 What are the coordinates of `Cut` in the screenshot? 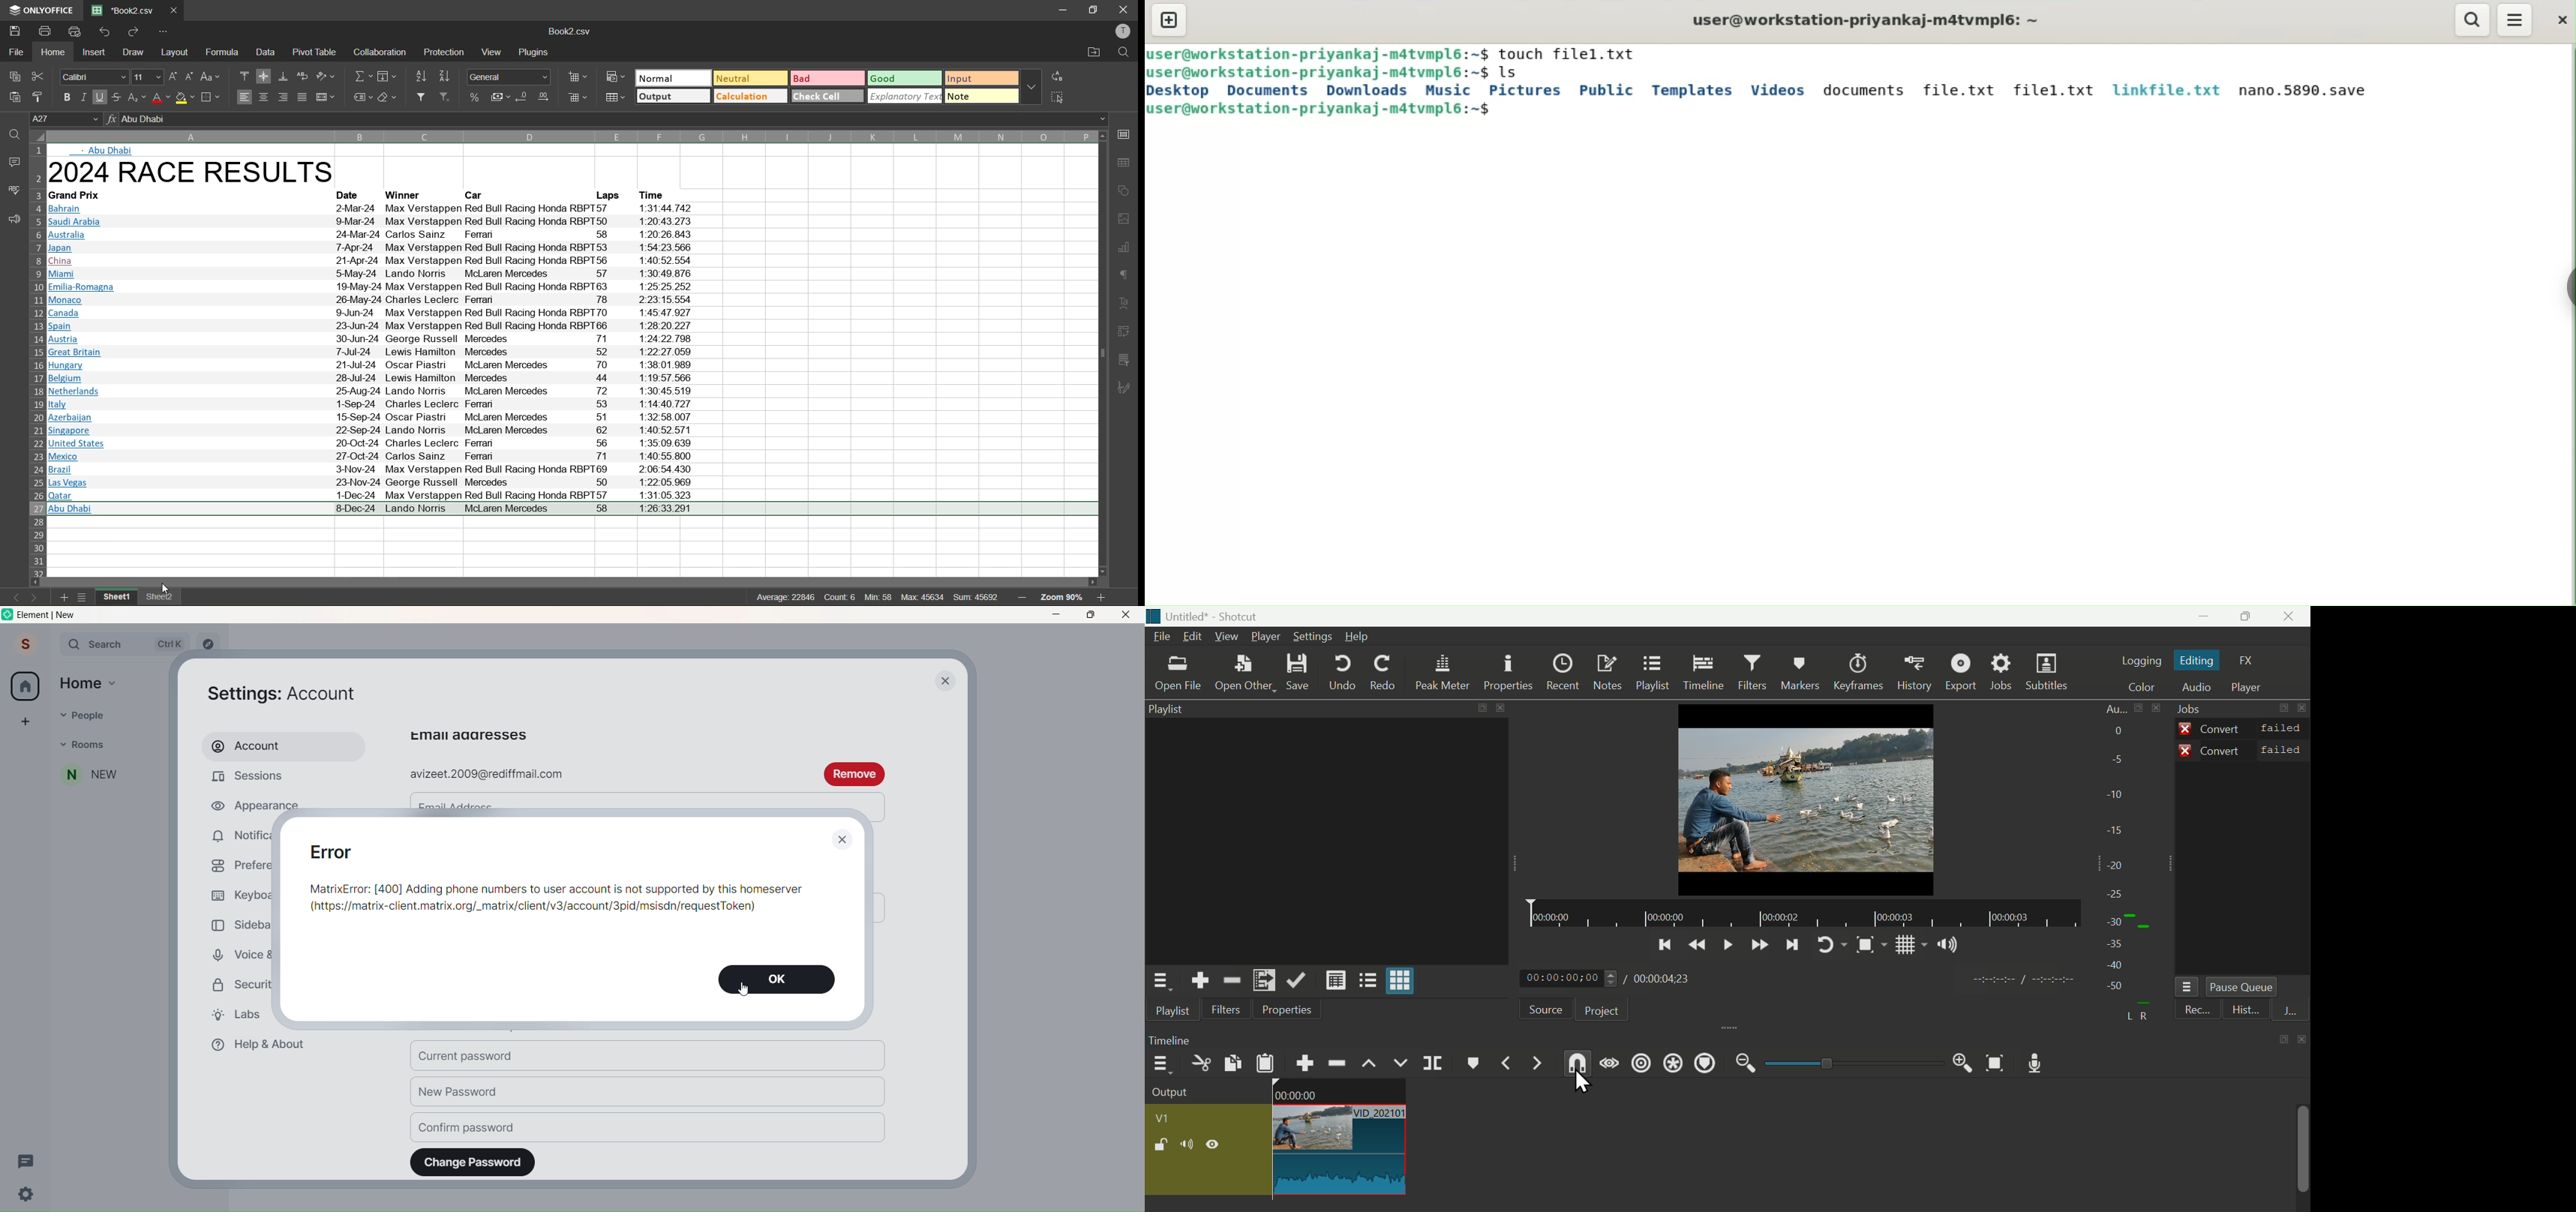 It's located at (1200, 1067).